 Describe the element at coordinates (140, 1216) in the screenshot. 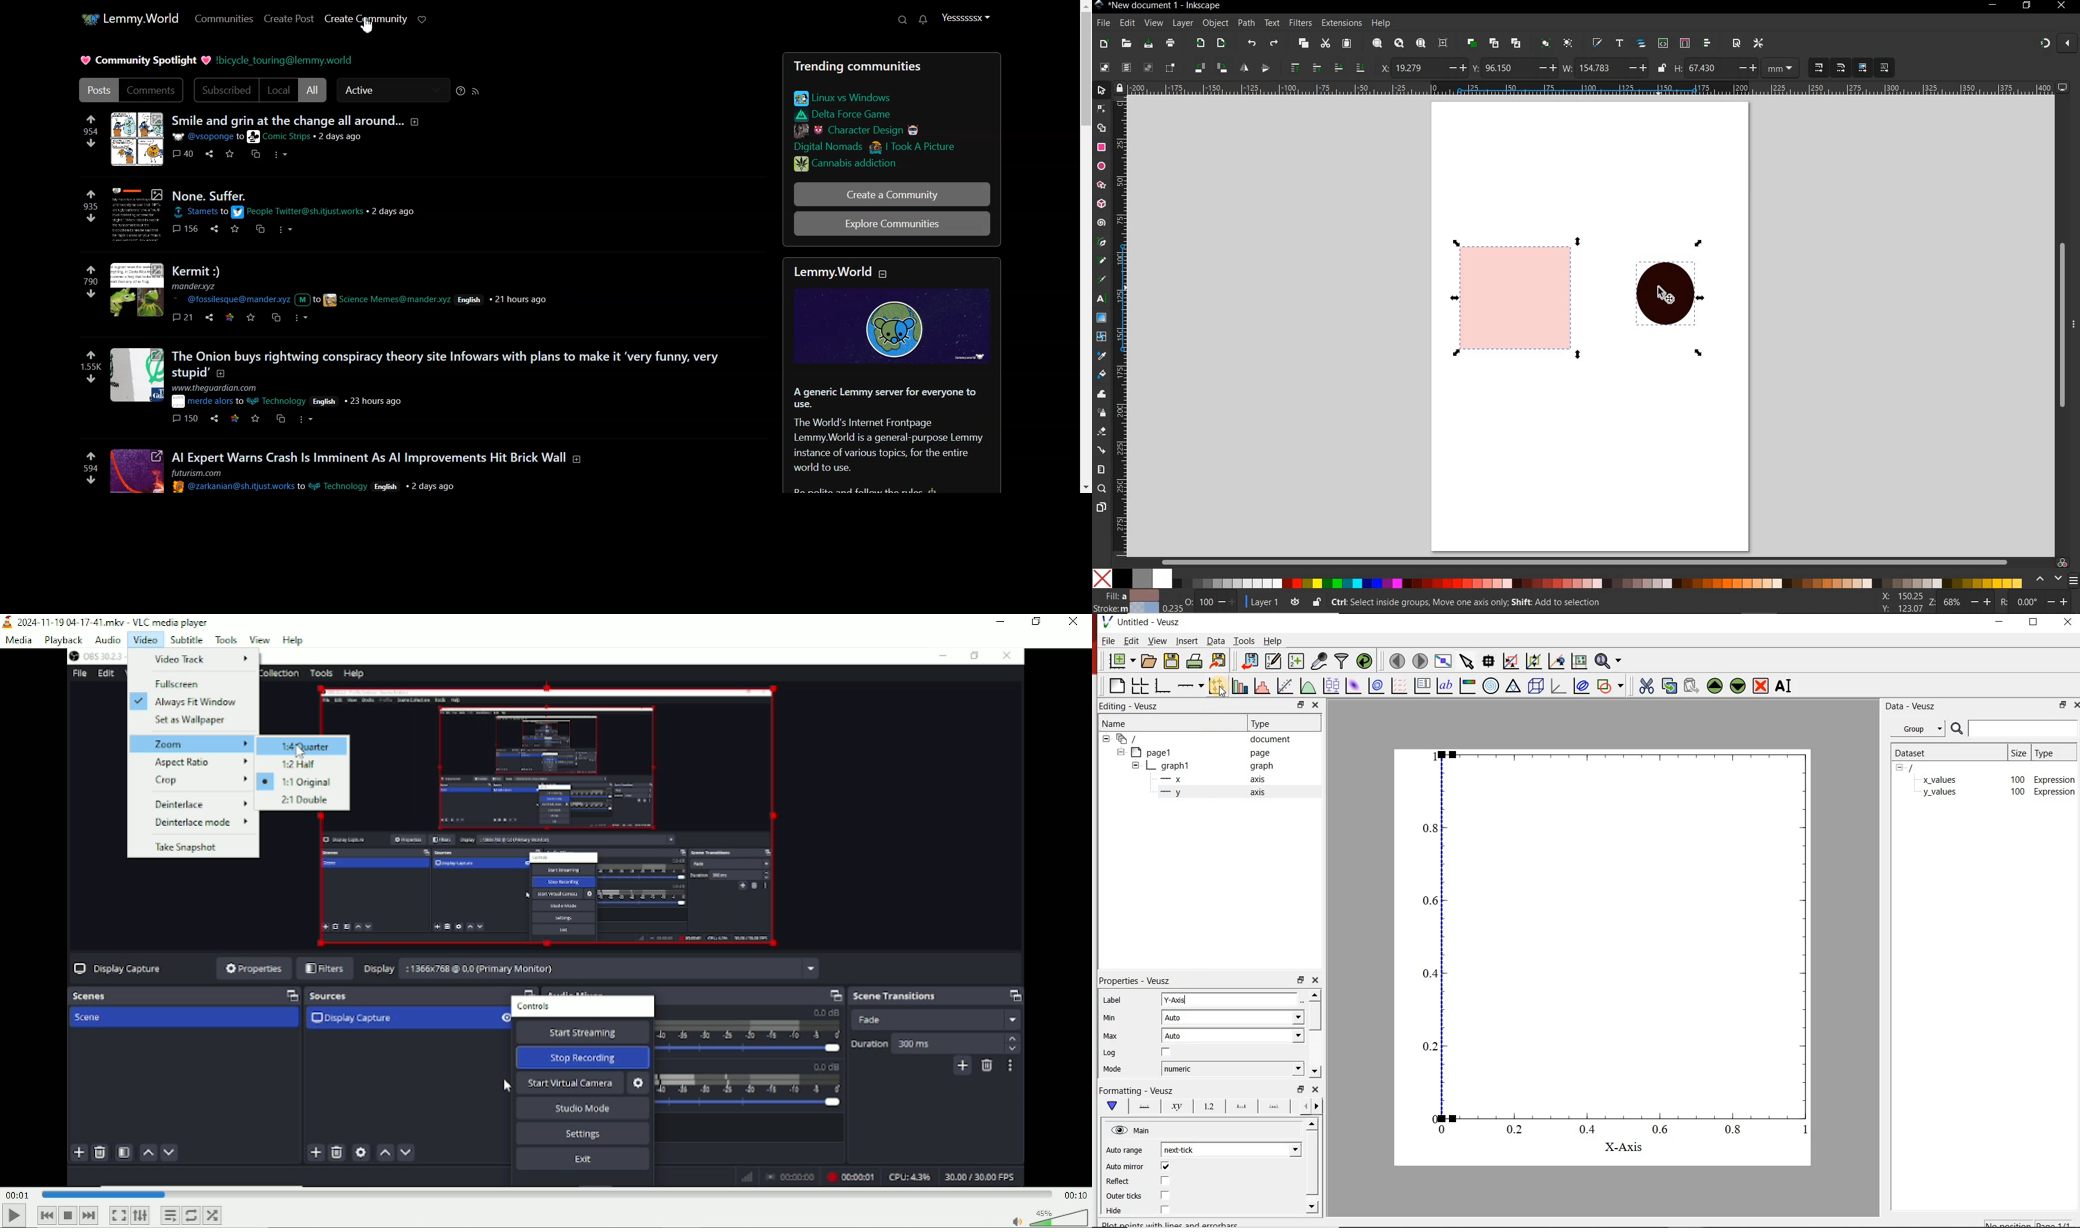

I see `Show extended settings` at that location.